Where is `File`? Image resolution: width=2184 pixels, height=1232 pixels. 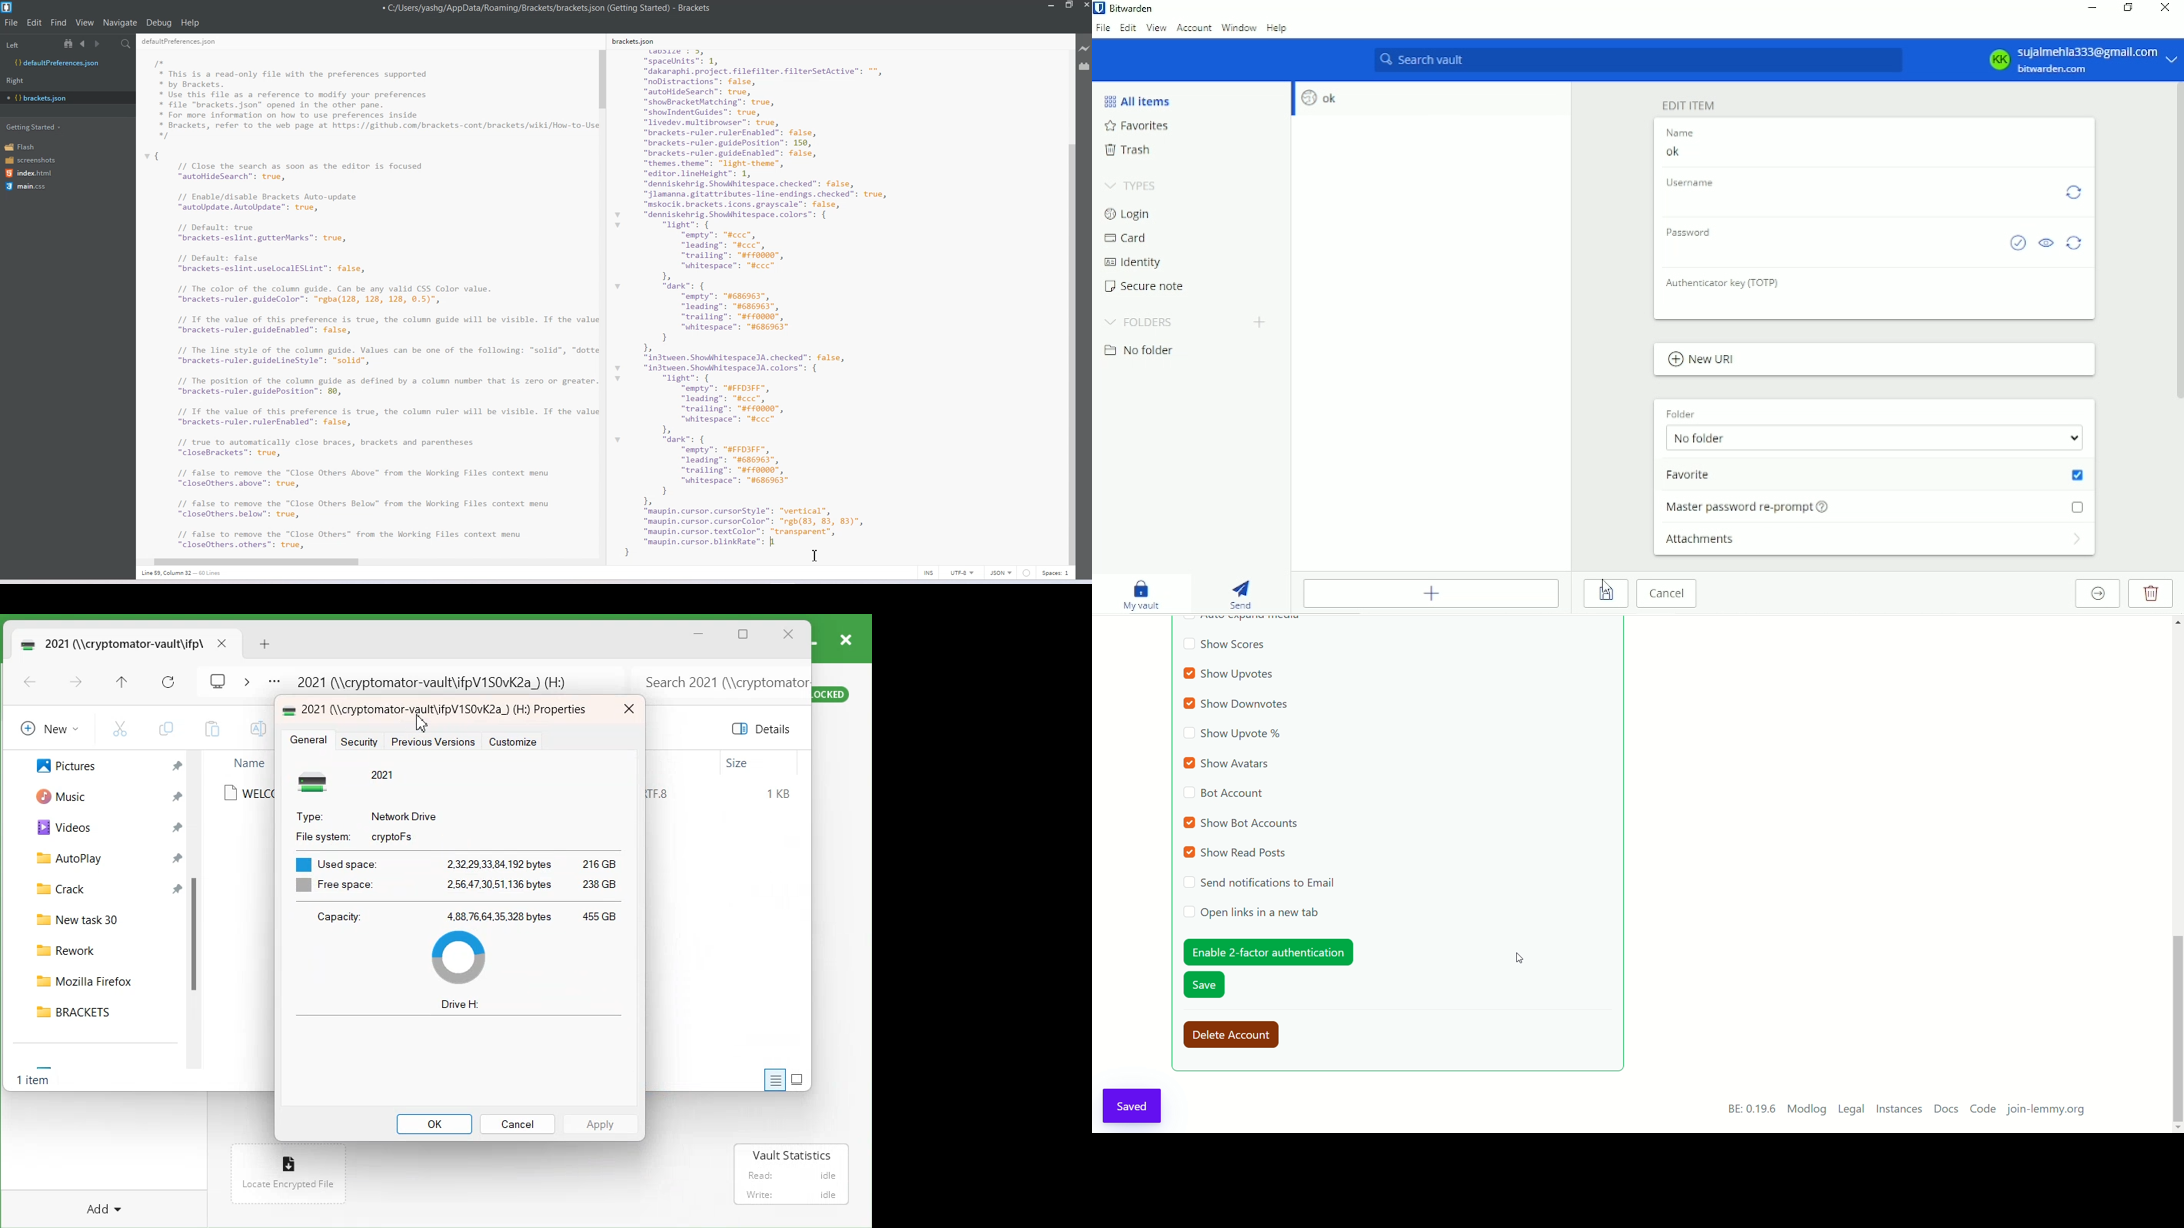
File is located at coordinates (11, 22).